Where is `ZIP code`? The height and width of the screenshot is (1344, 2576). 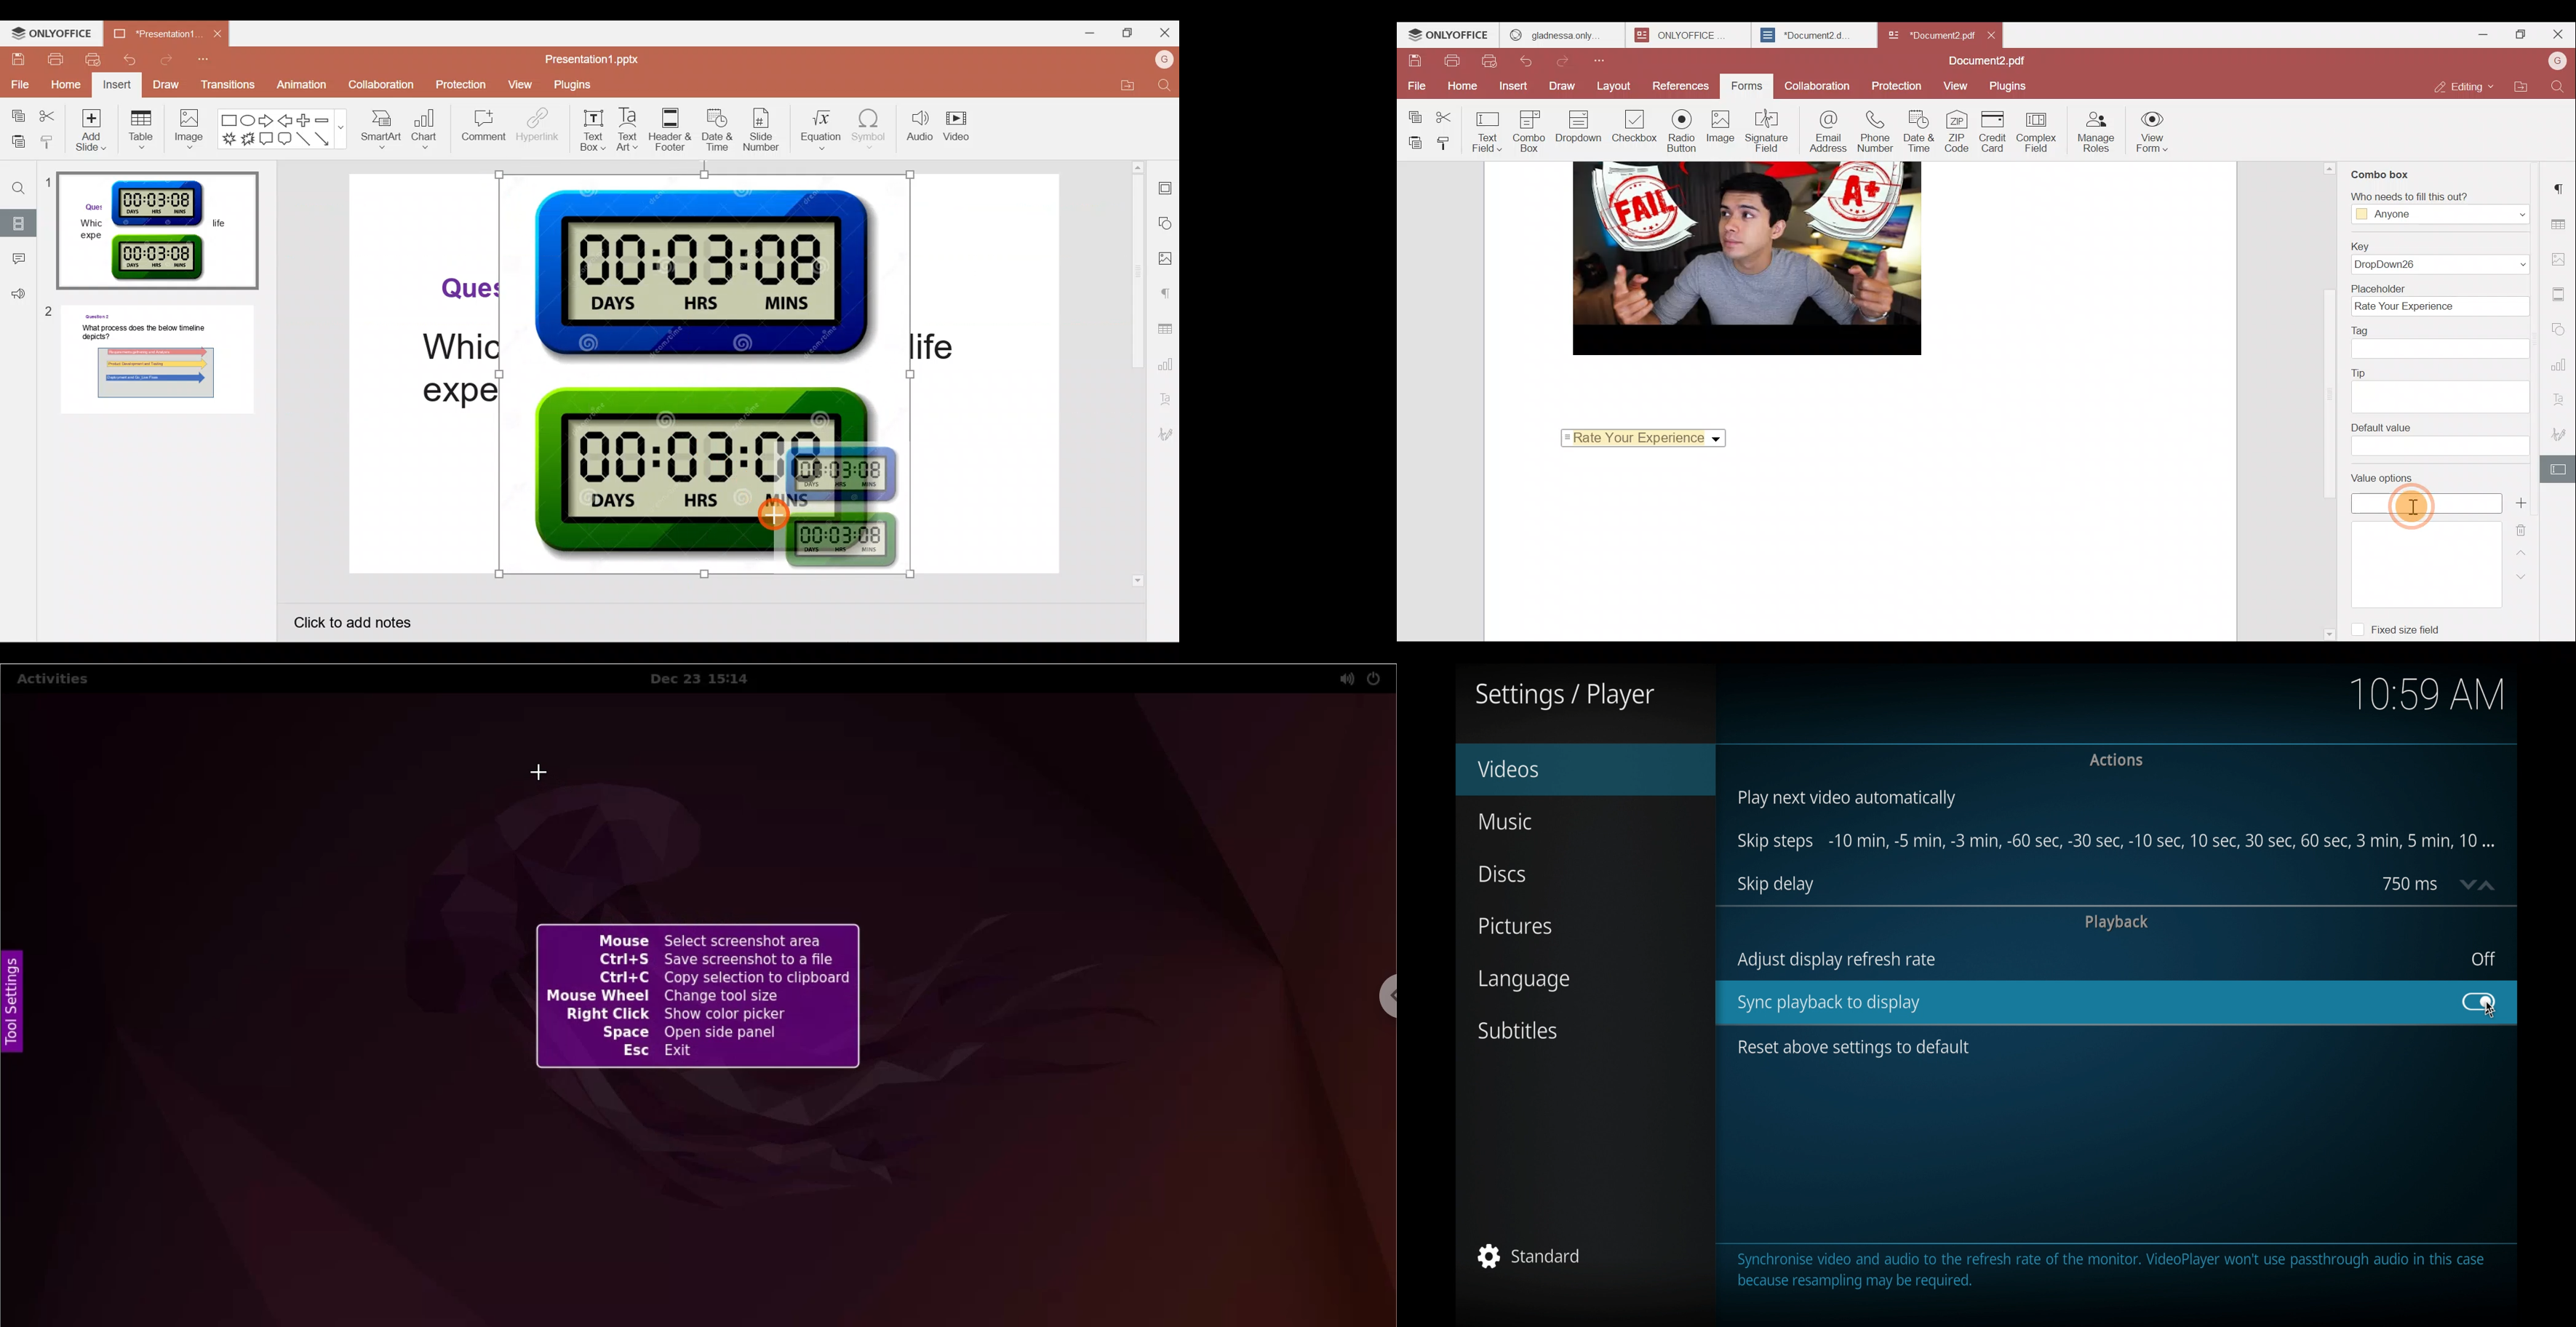 ZIP code is located at coordinates (1958, 133).